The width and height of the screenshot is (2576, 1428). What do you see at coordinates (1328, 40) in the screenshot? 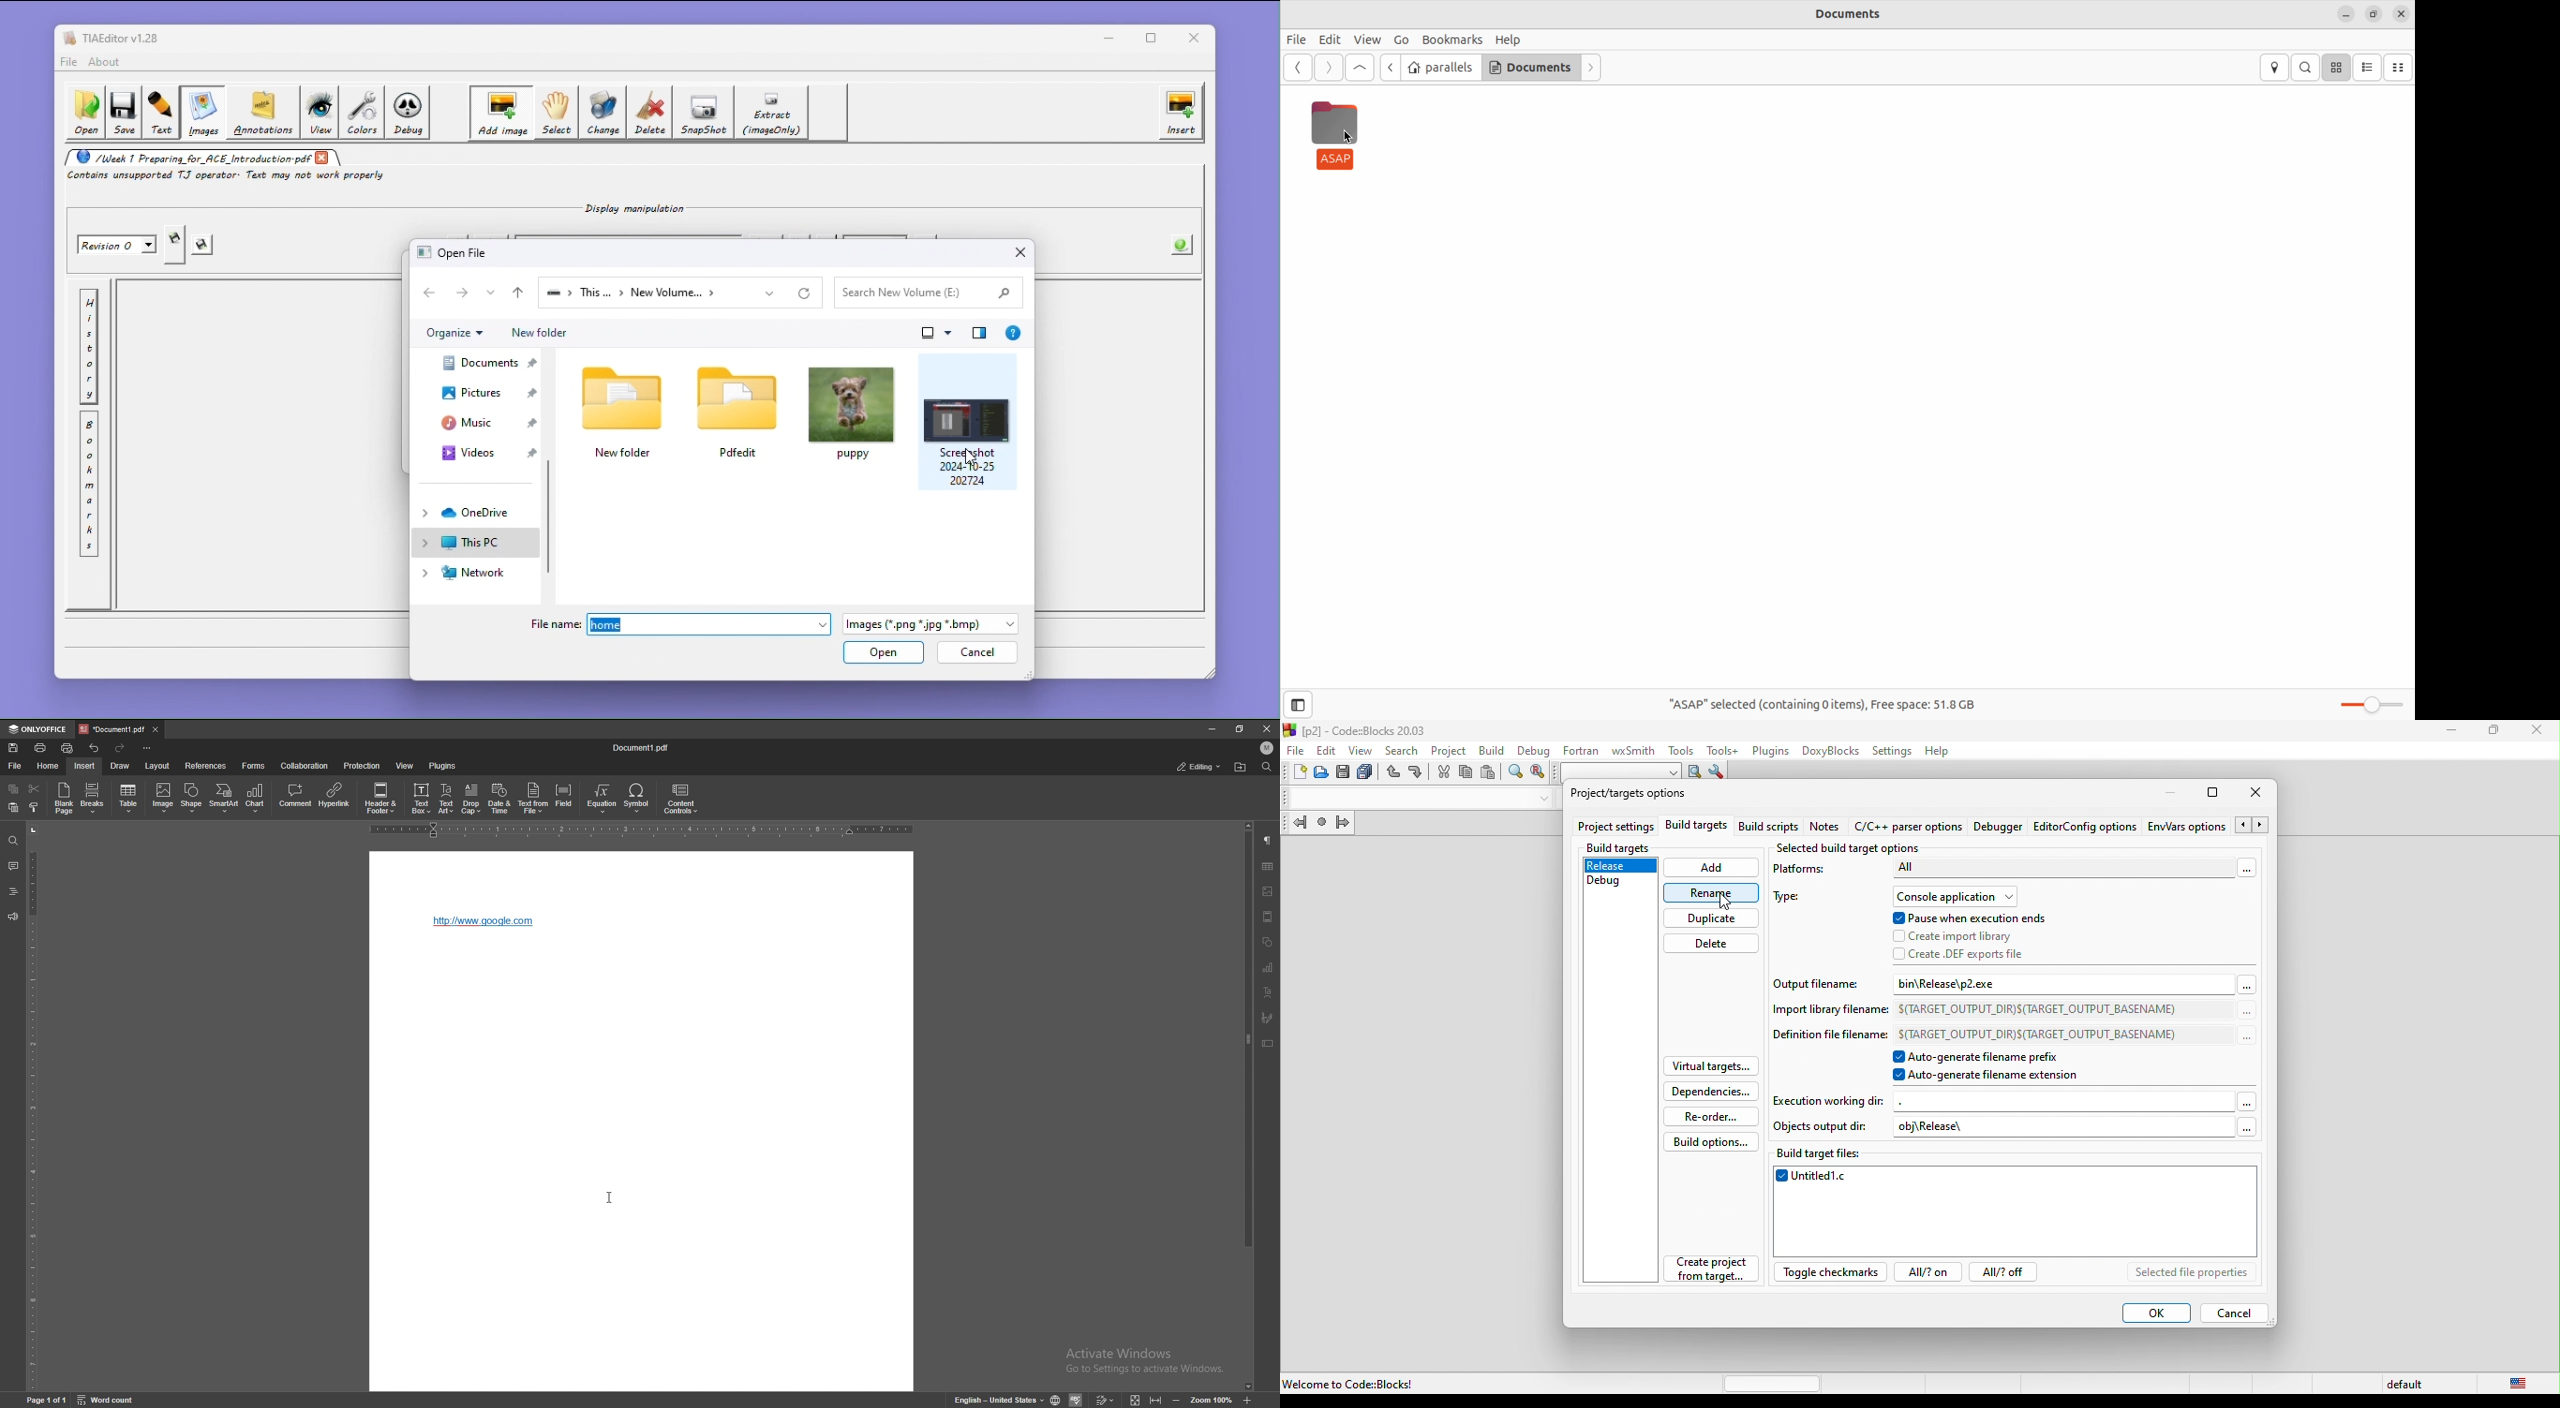
I see `Edit` at bounding box center [1328, 40].